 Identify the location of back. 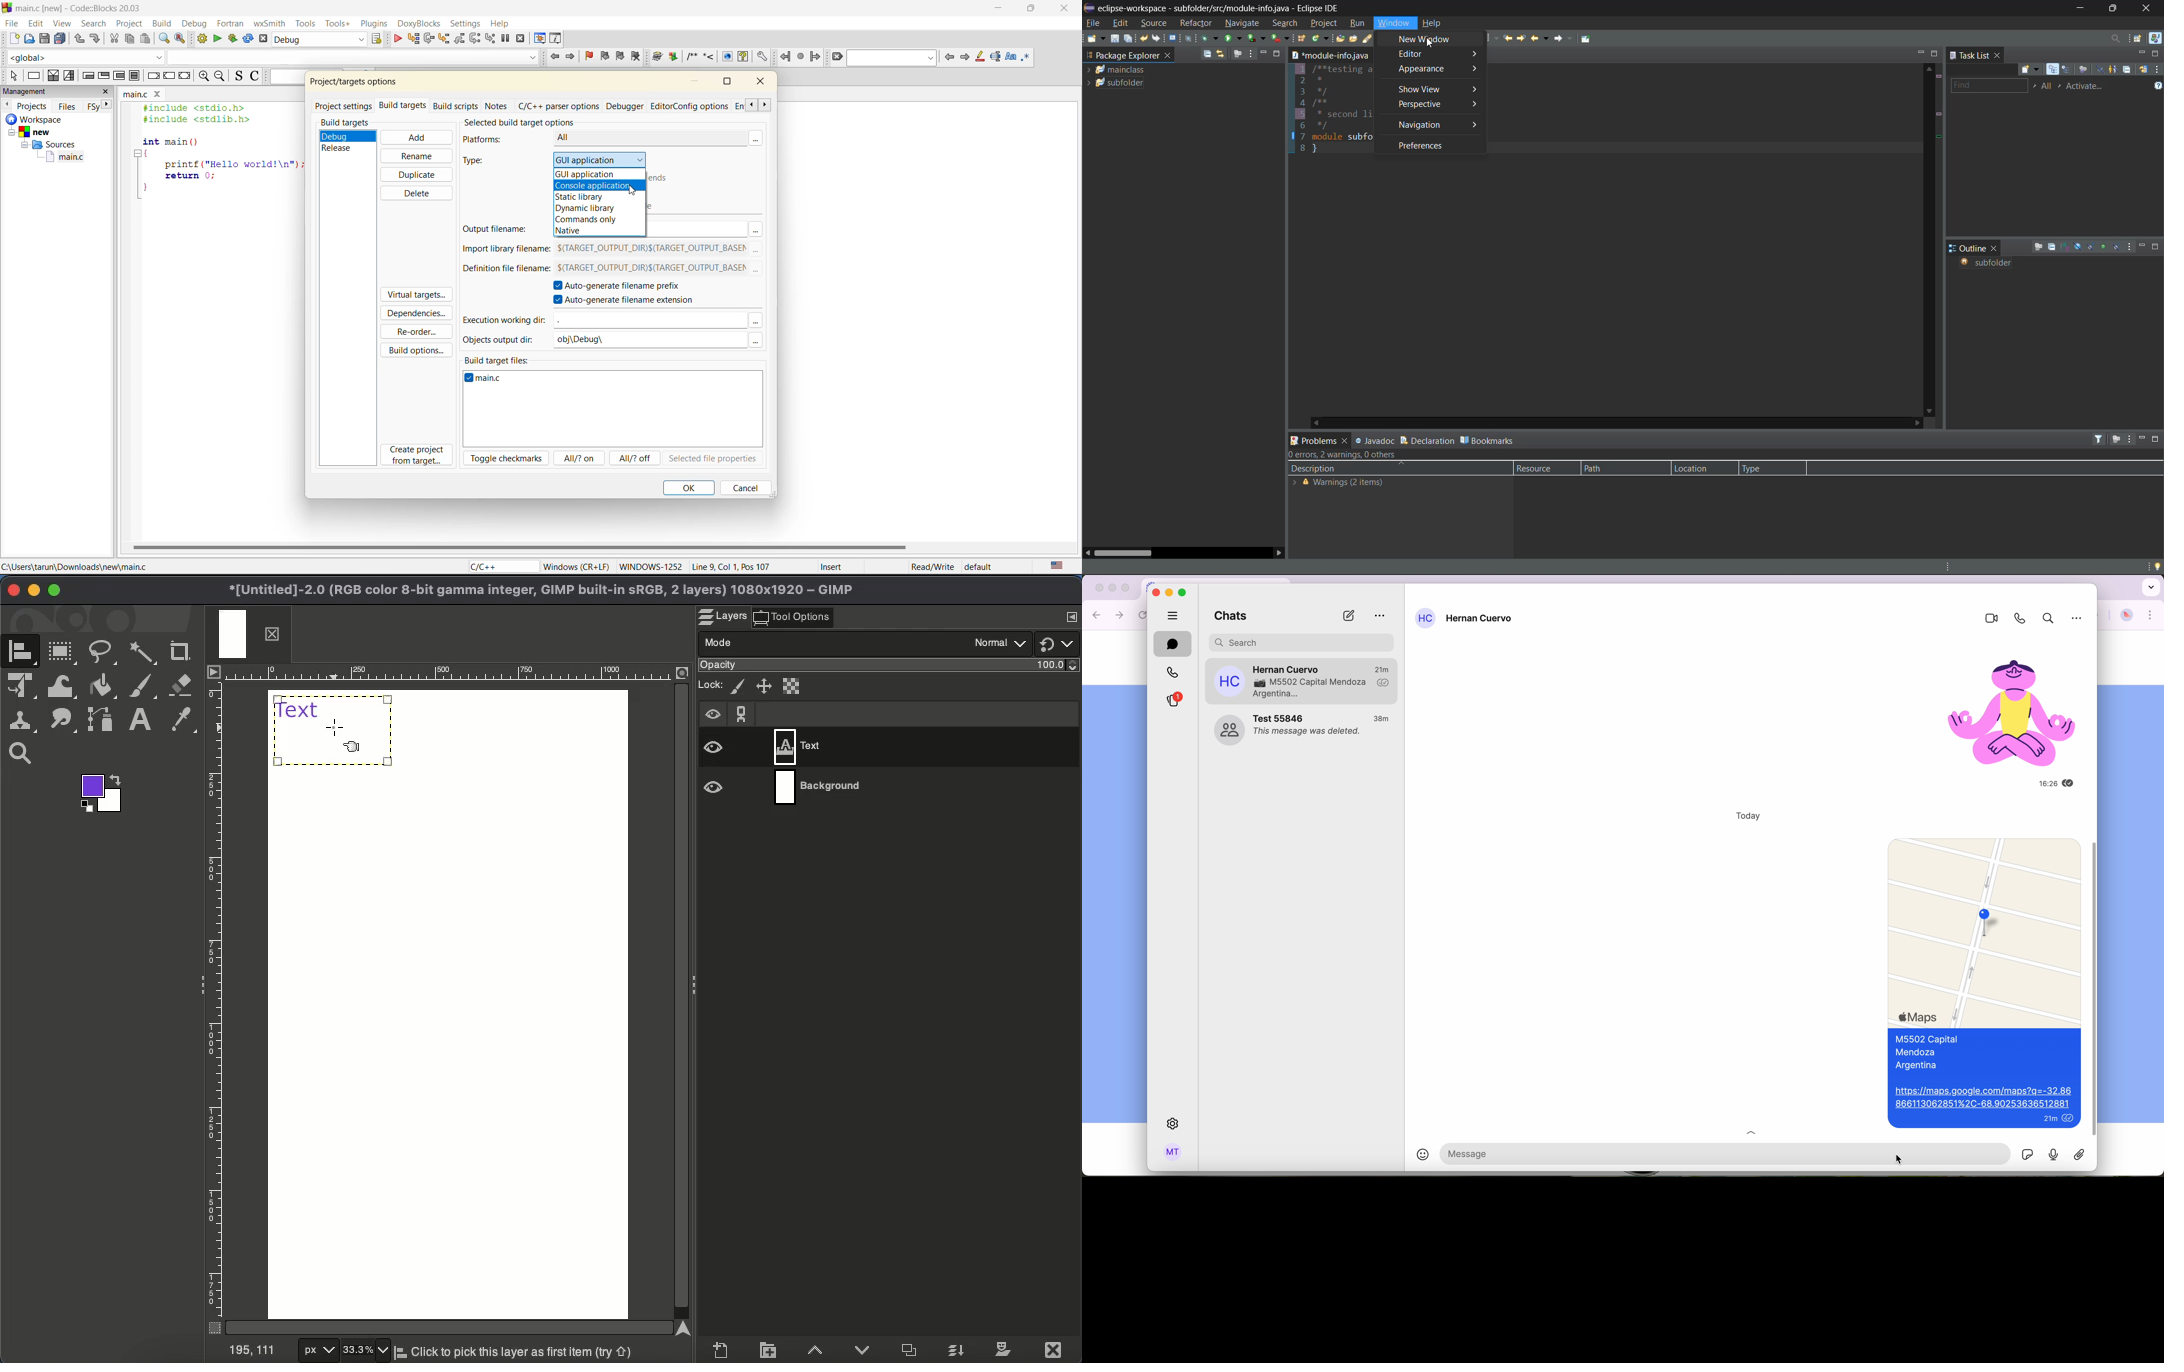
(1540, 37).